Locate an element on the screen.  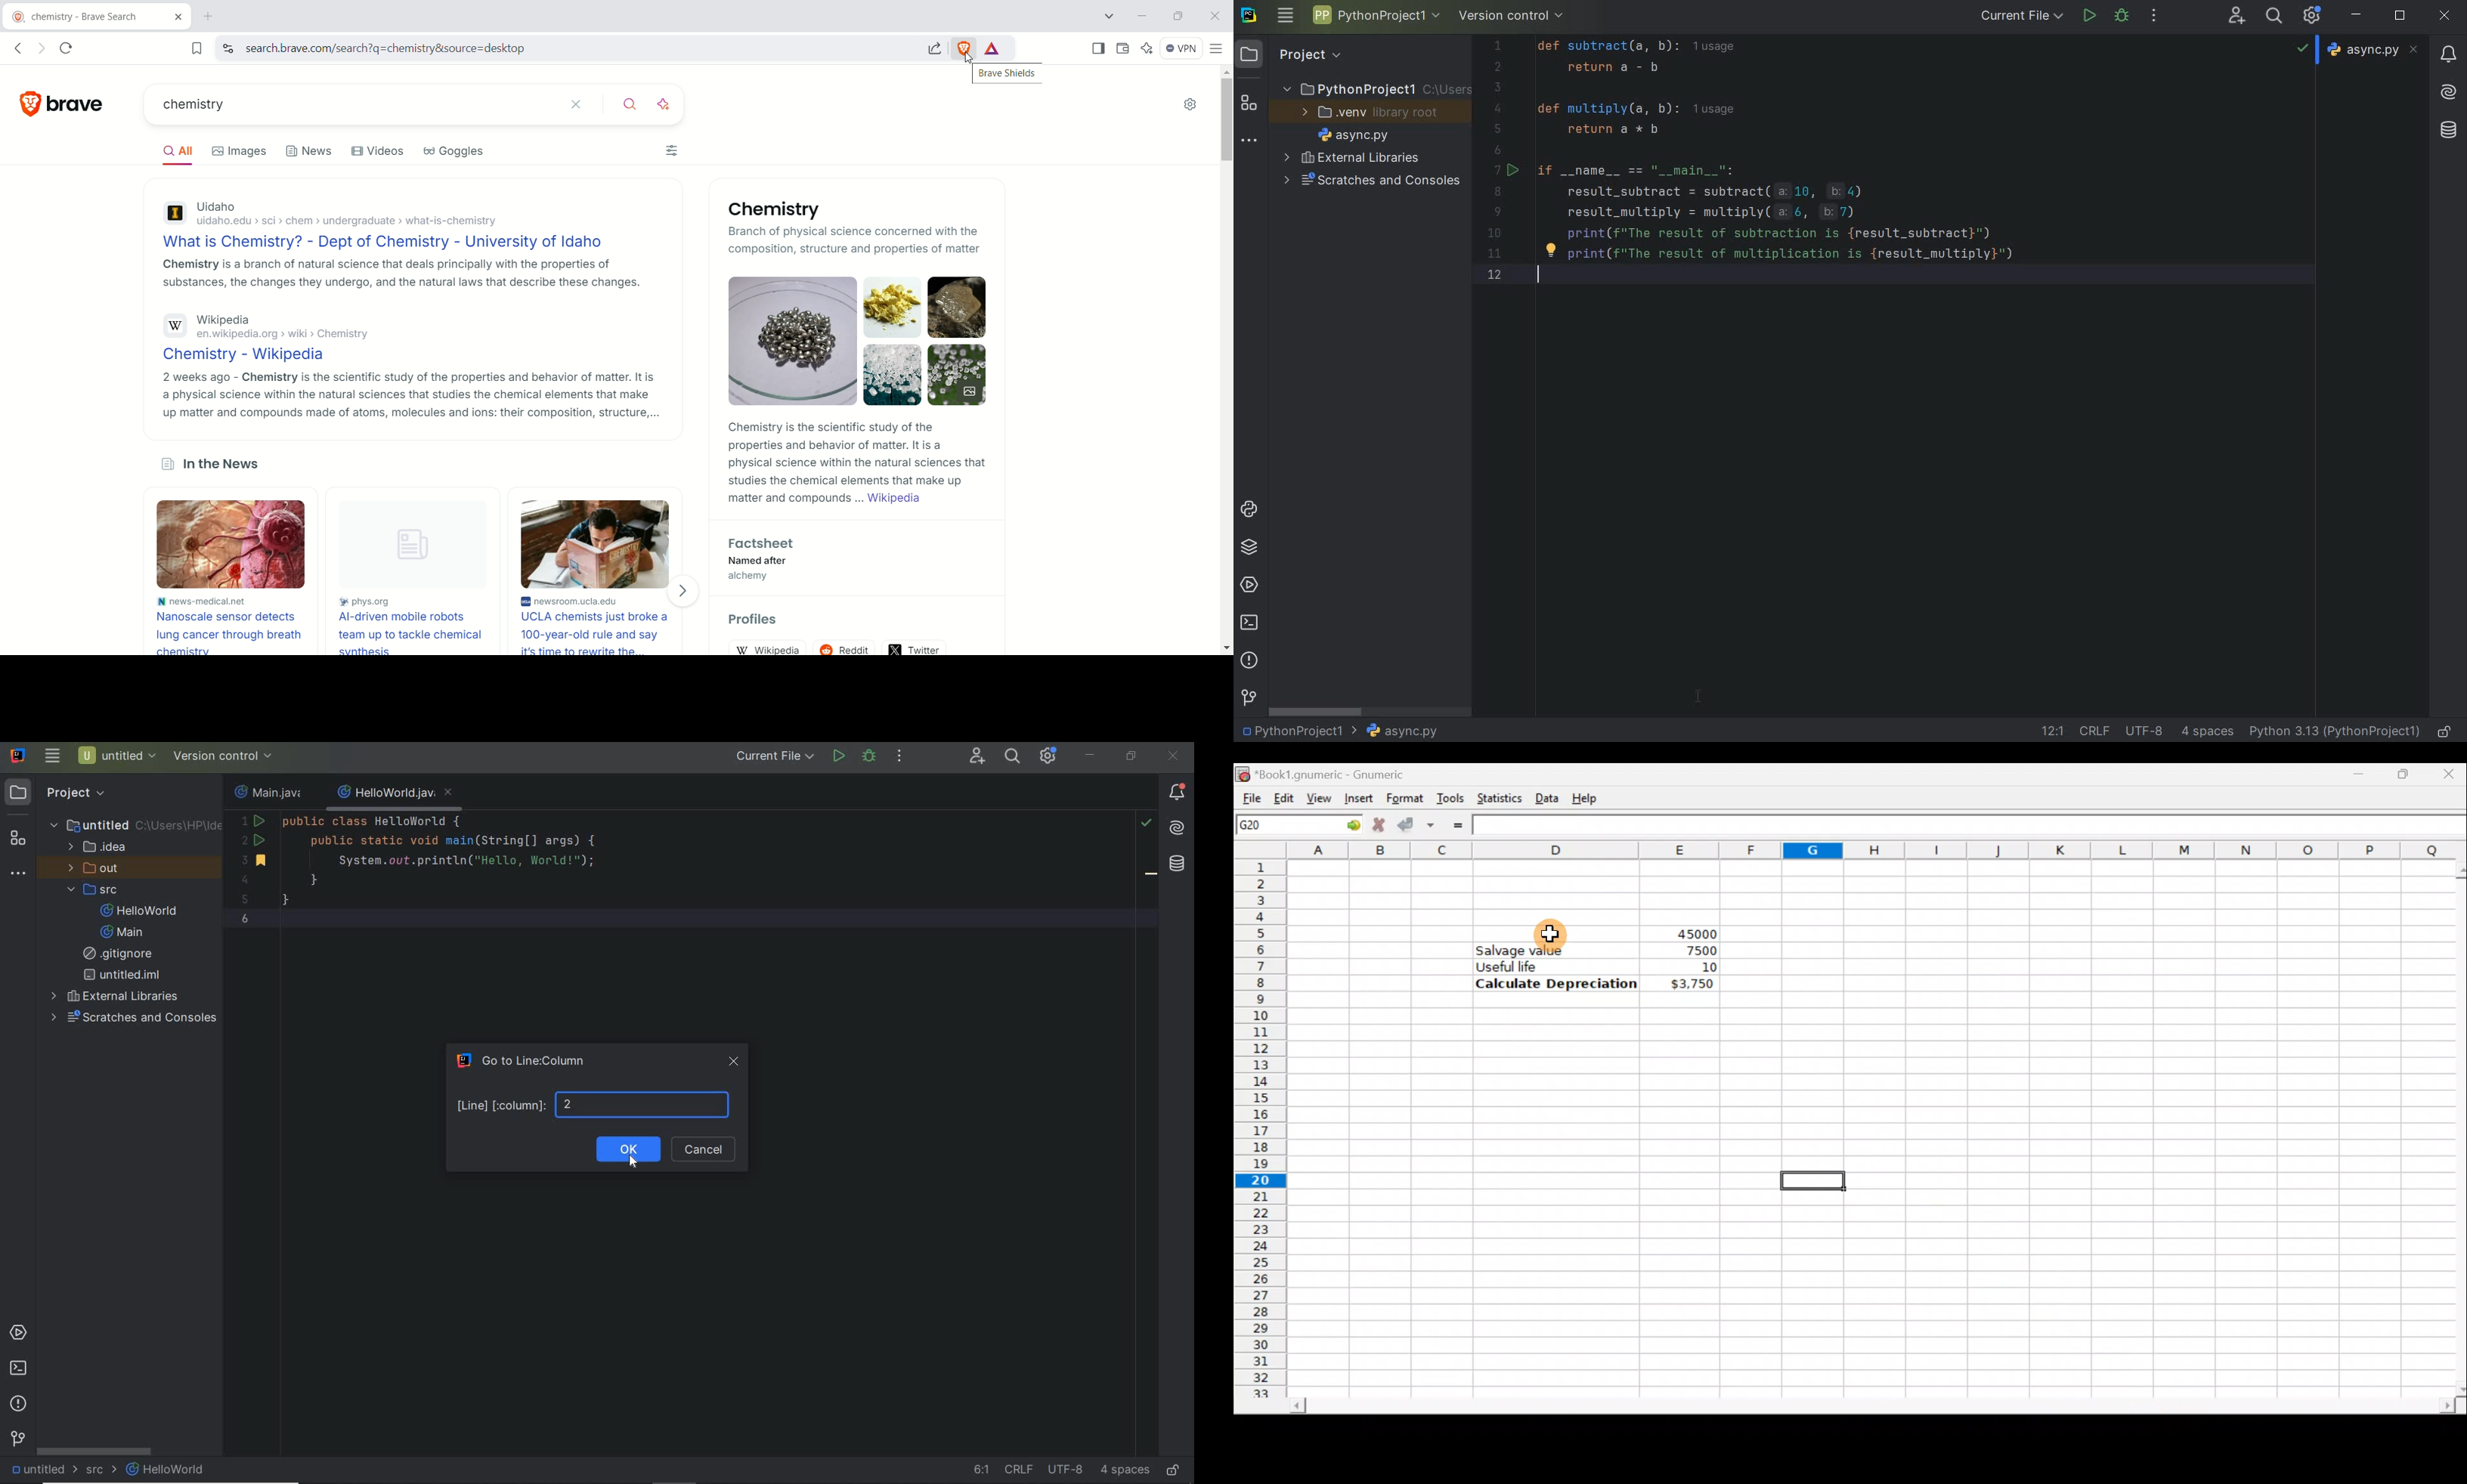
file name is located at coordinates (1394, 731).